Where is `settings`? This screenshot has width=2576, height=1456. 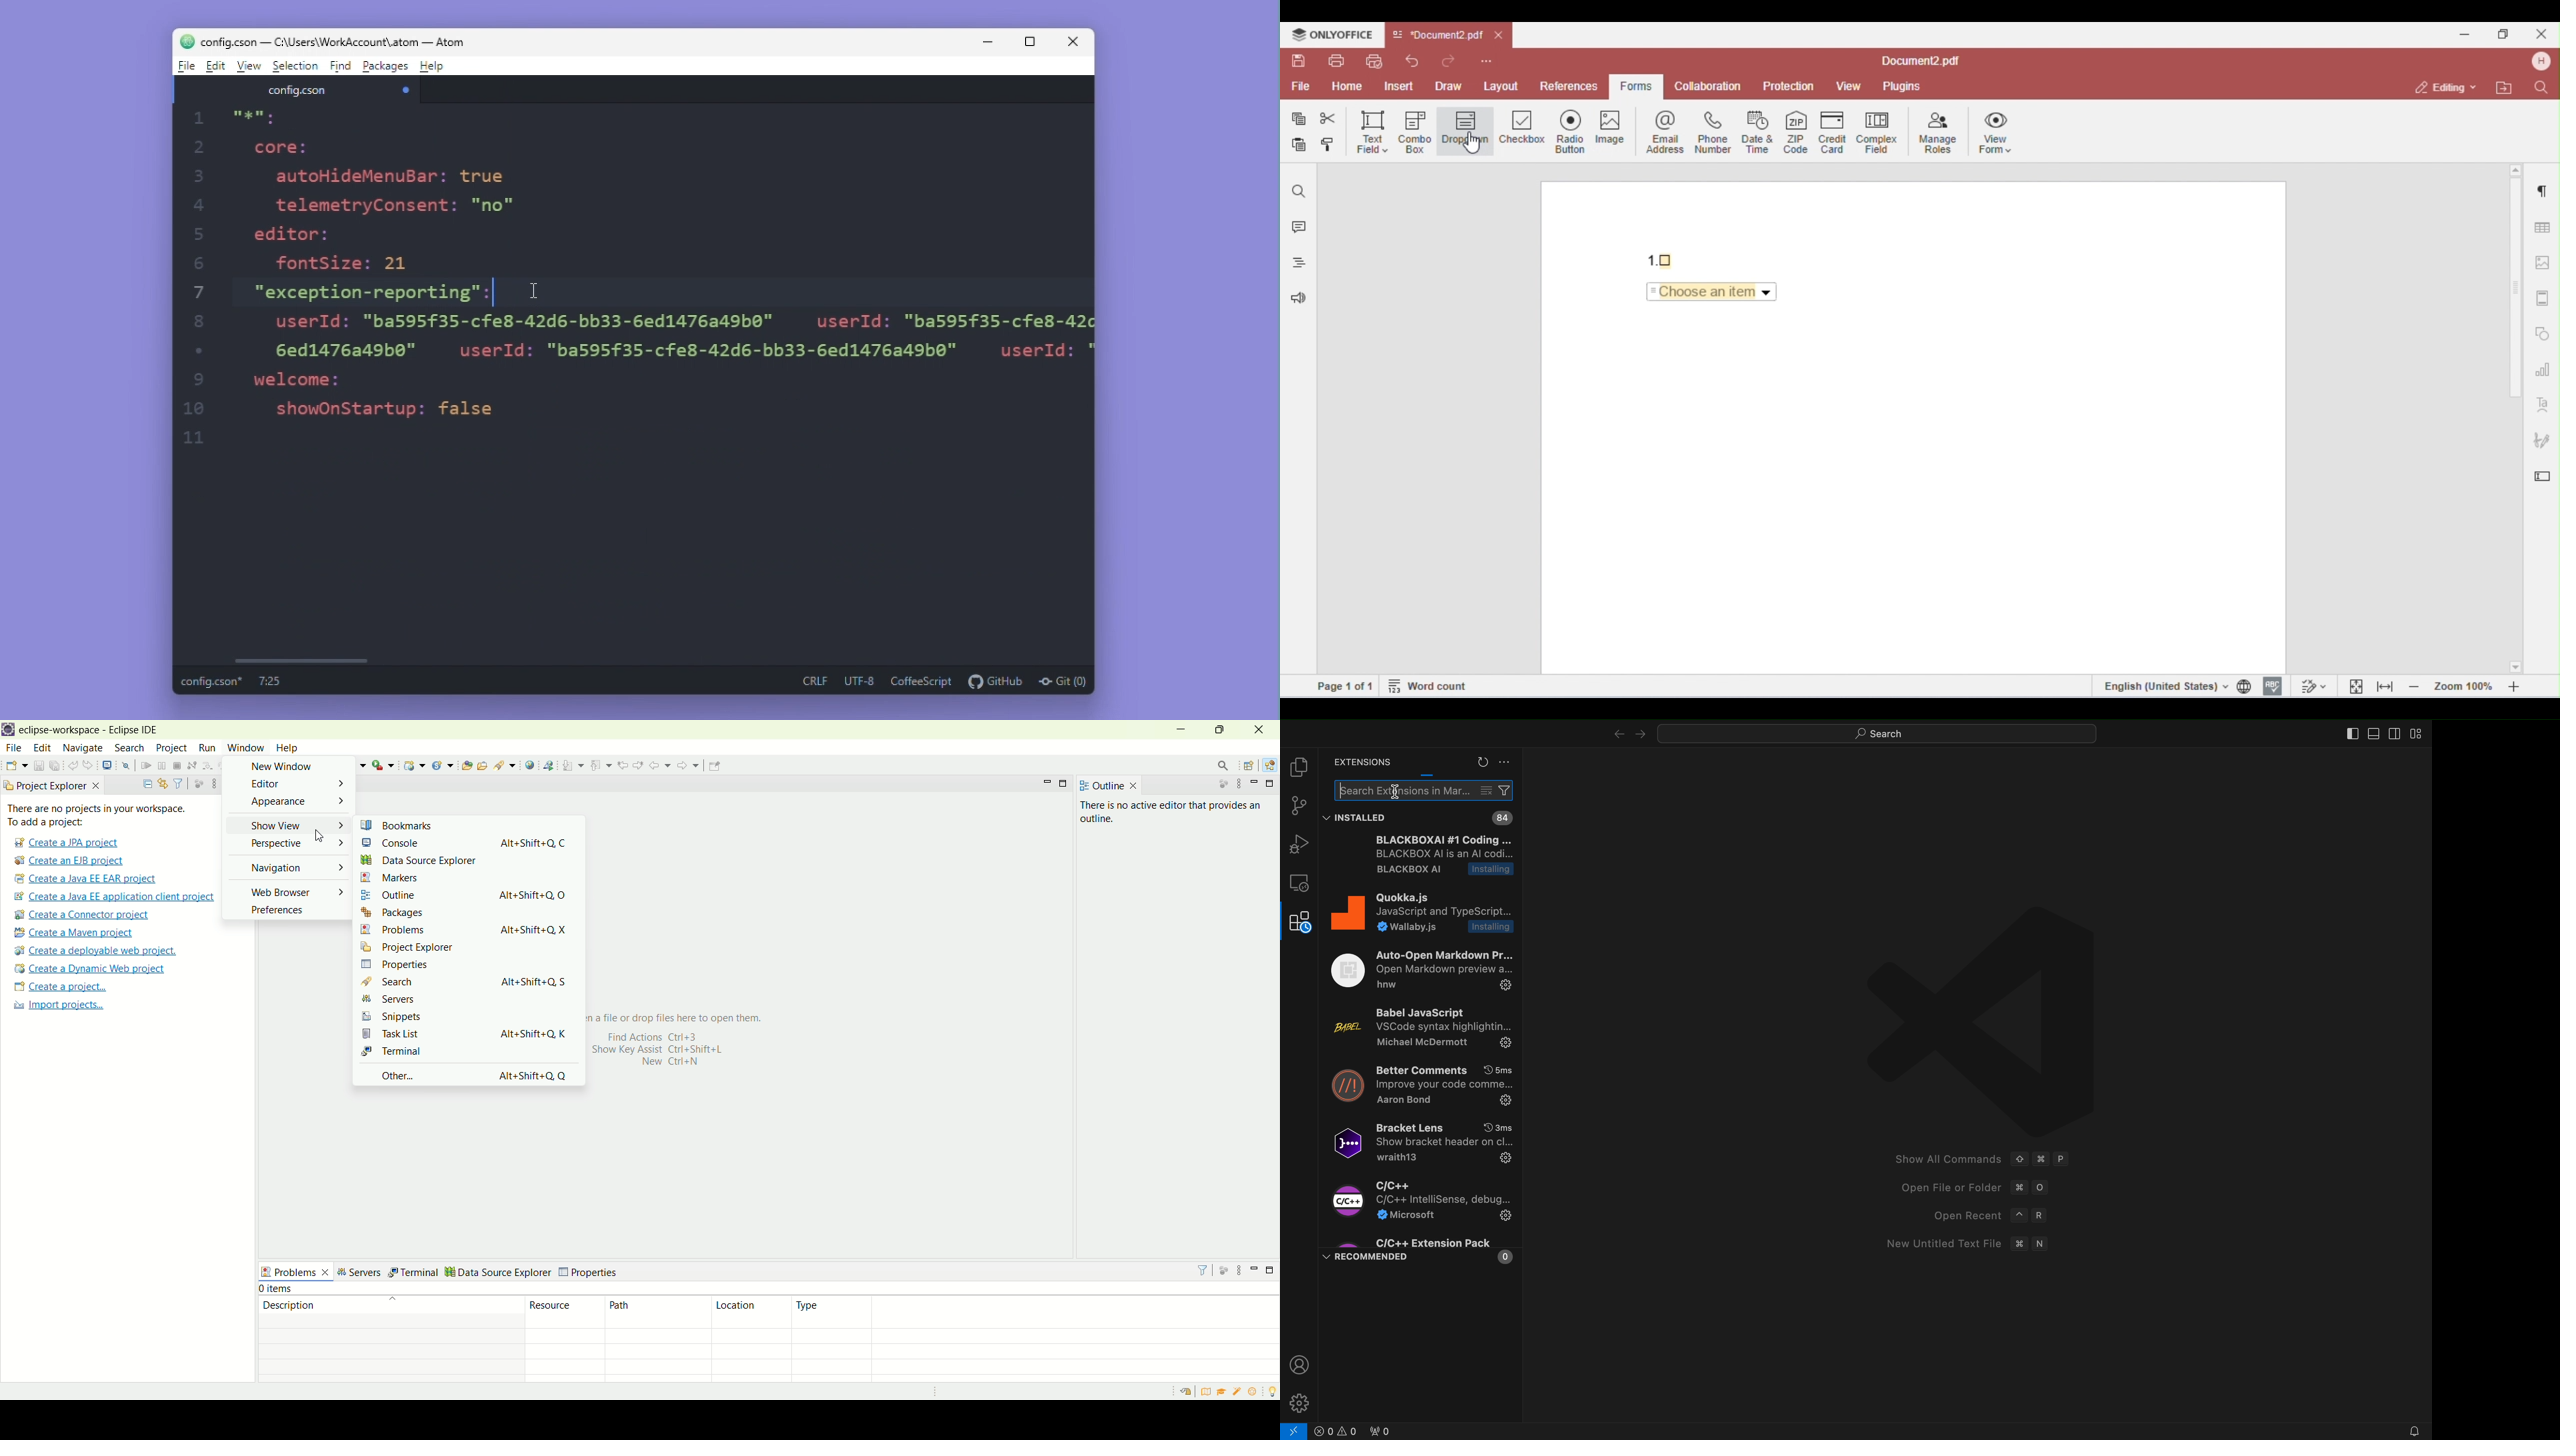 settings is located at coordinates (1300, 1401).